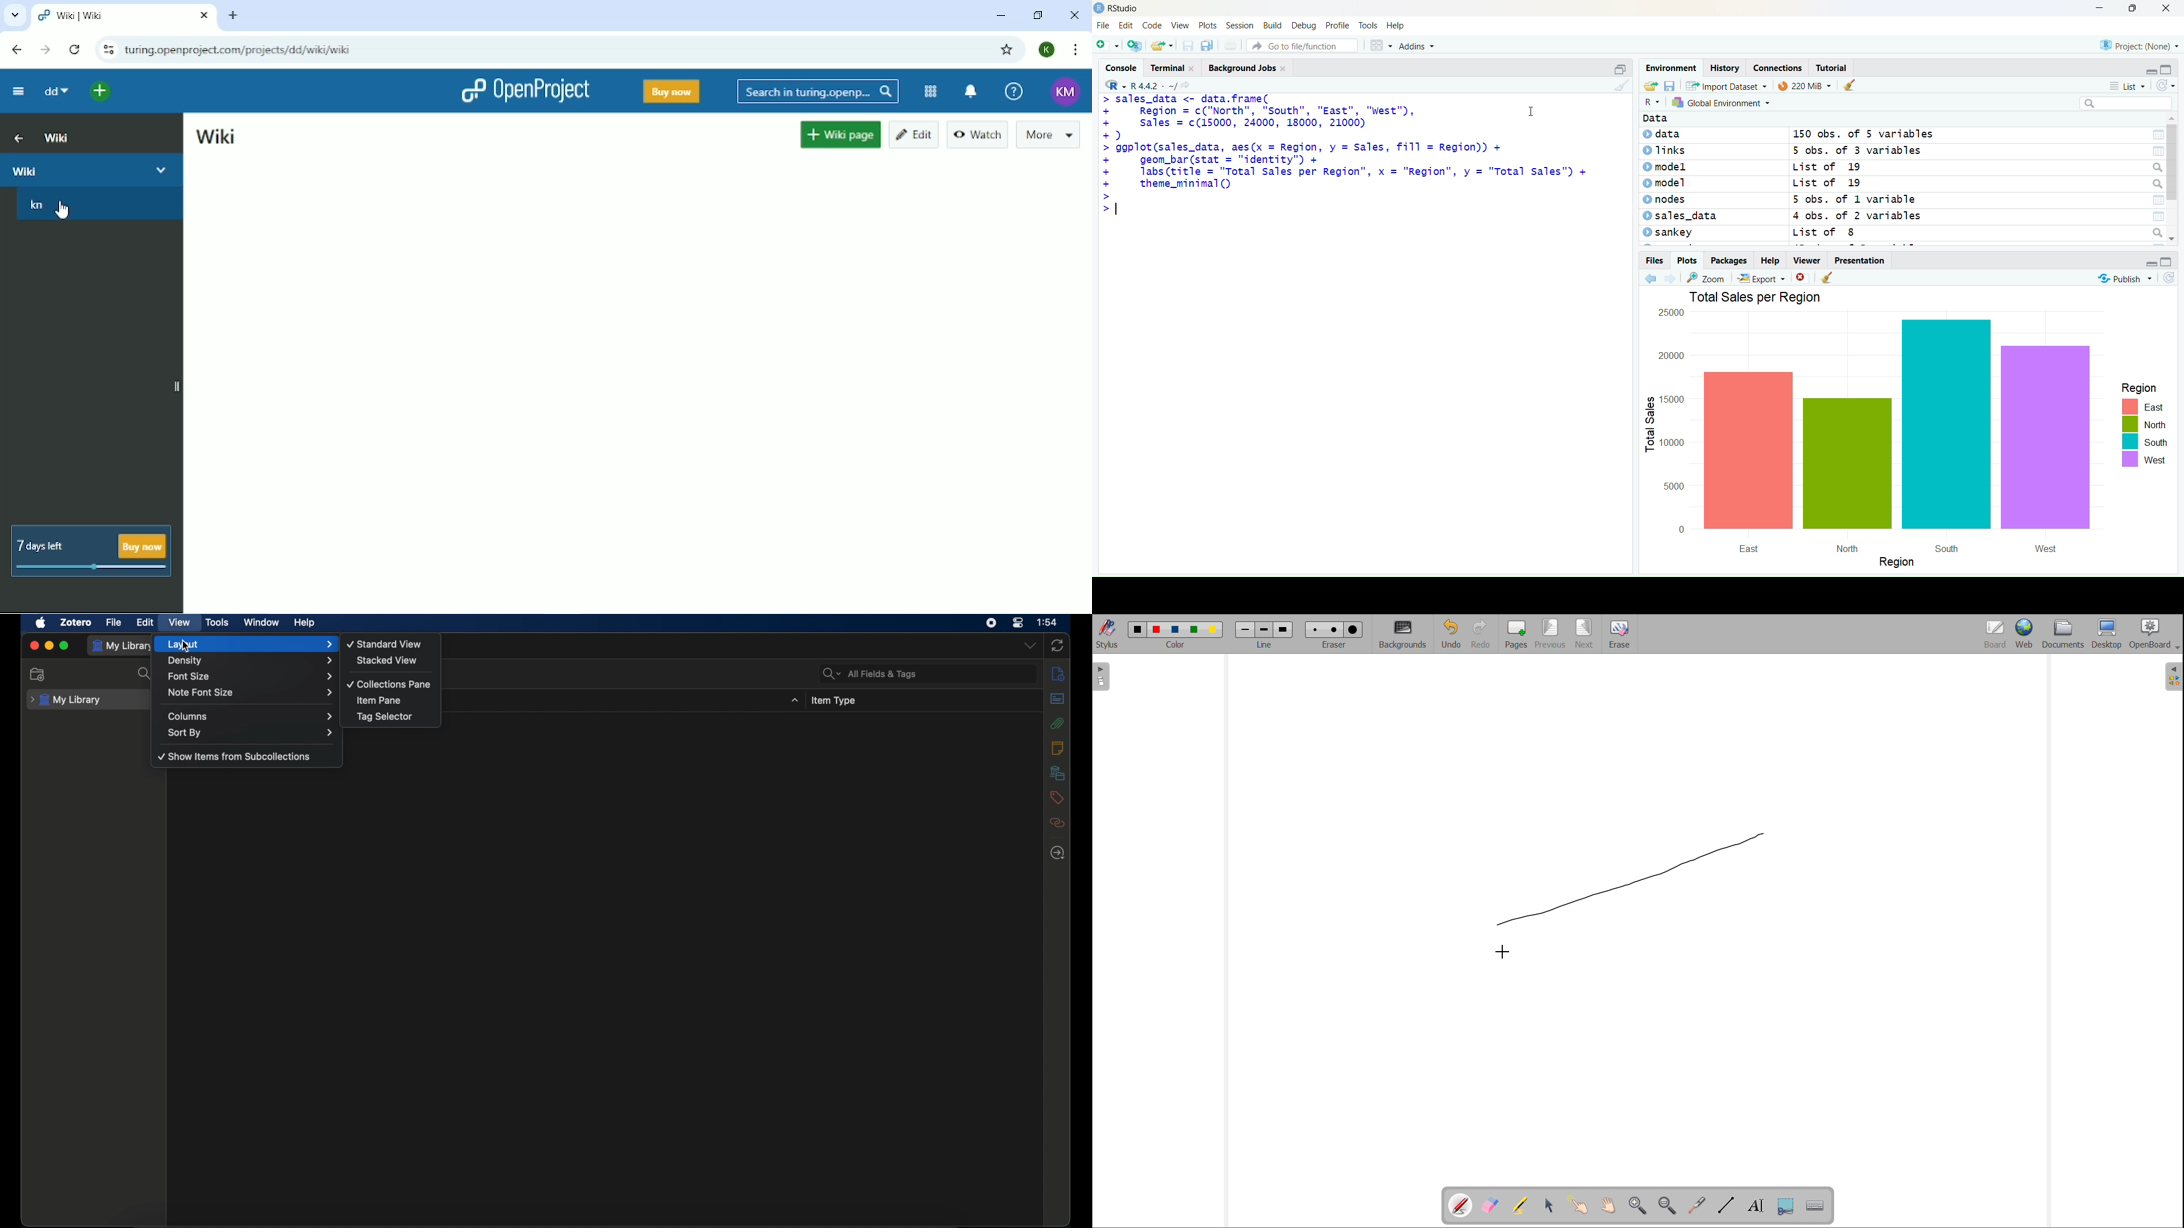 This screenshot has width=2184, height=1232. I want to click on maximise, so click(2173, 68).